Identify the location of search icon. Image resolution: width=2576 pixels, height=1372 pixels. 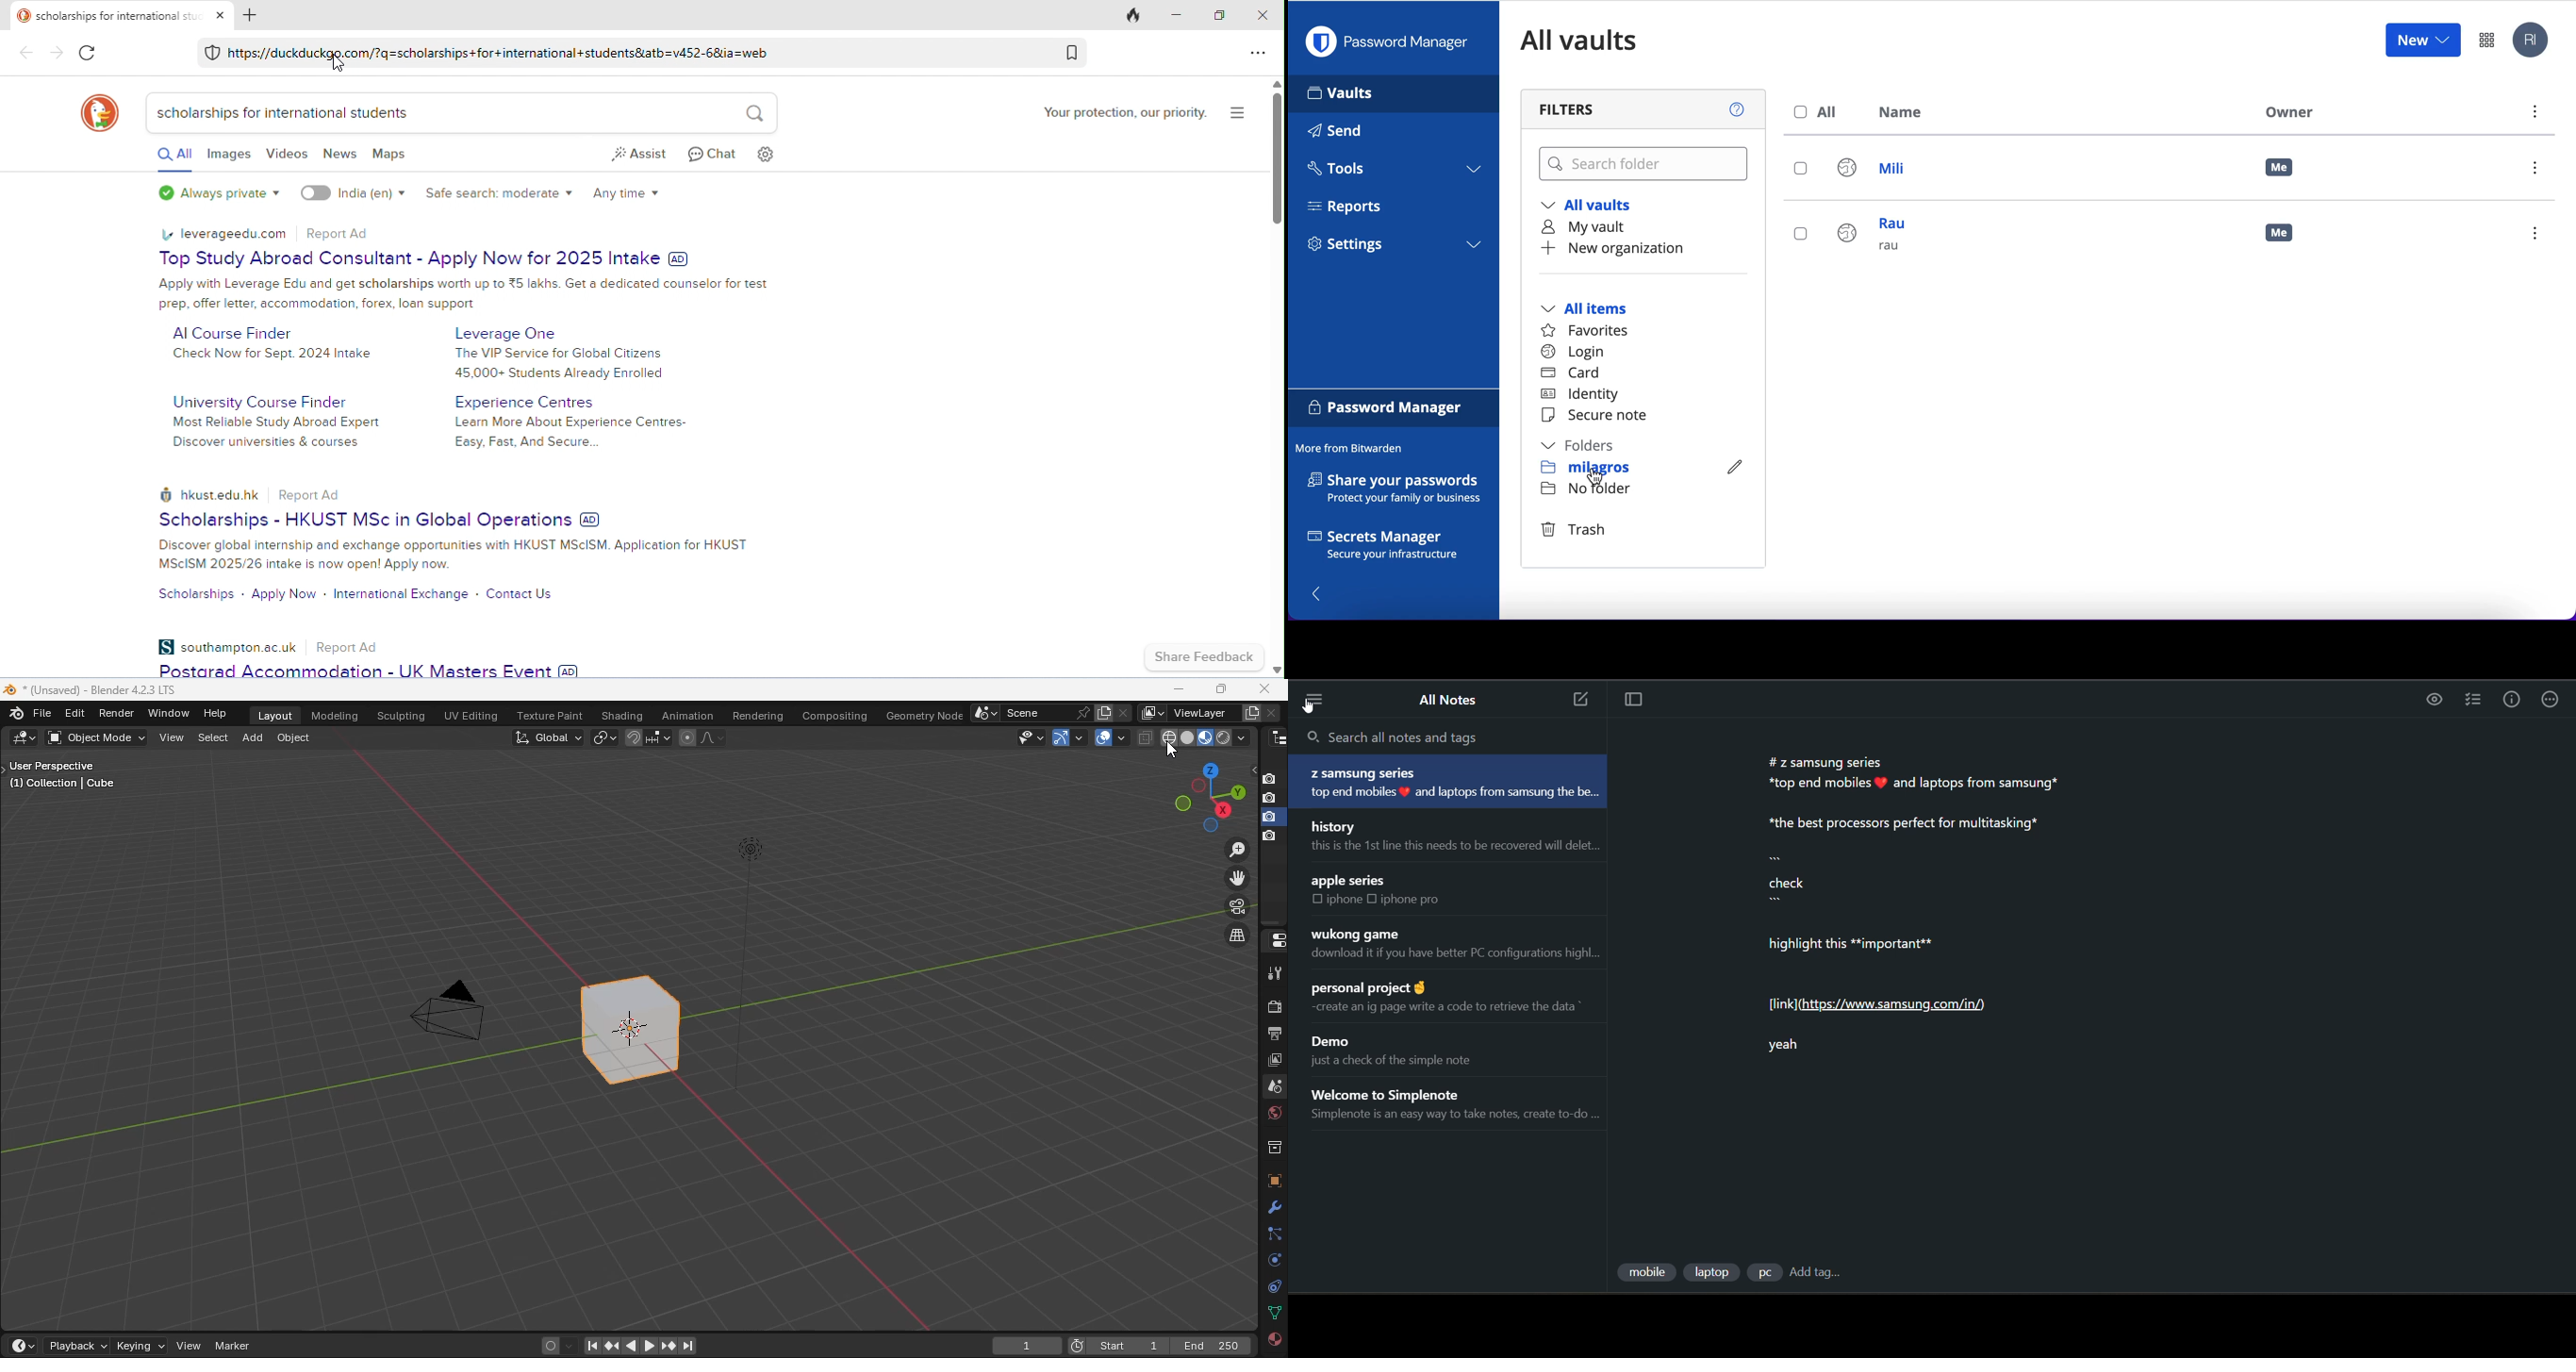
(754, 113).